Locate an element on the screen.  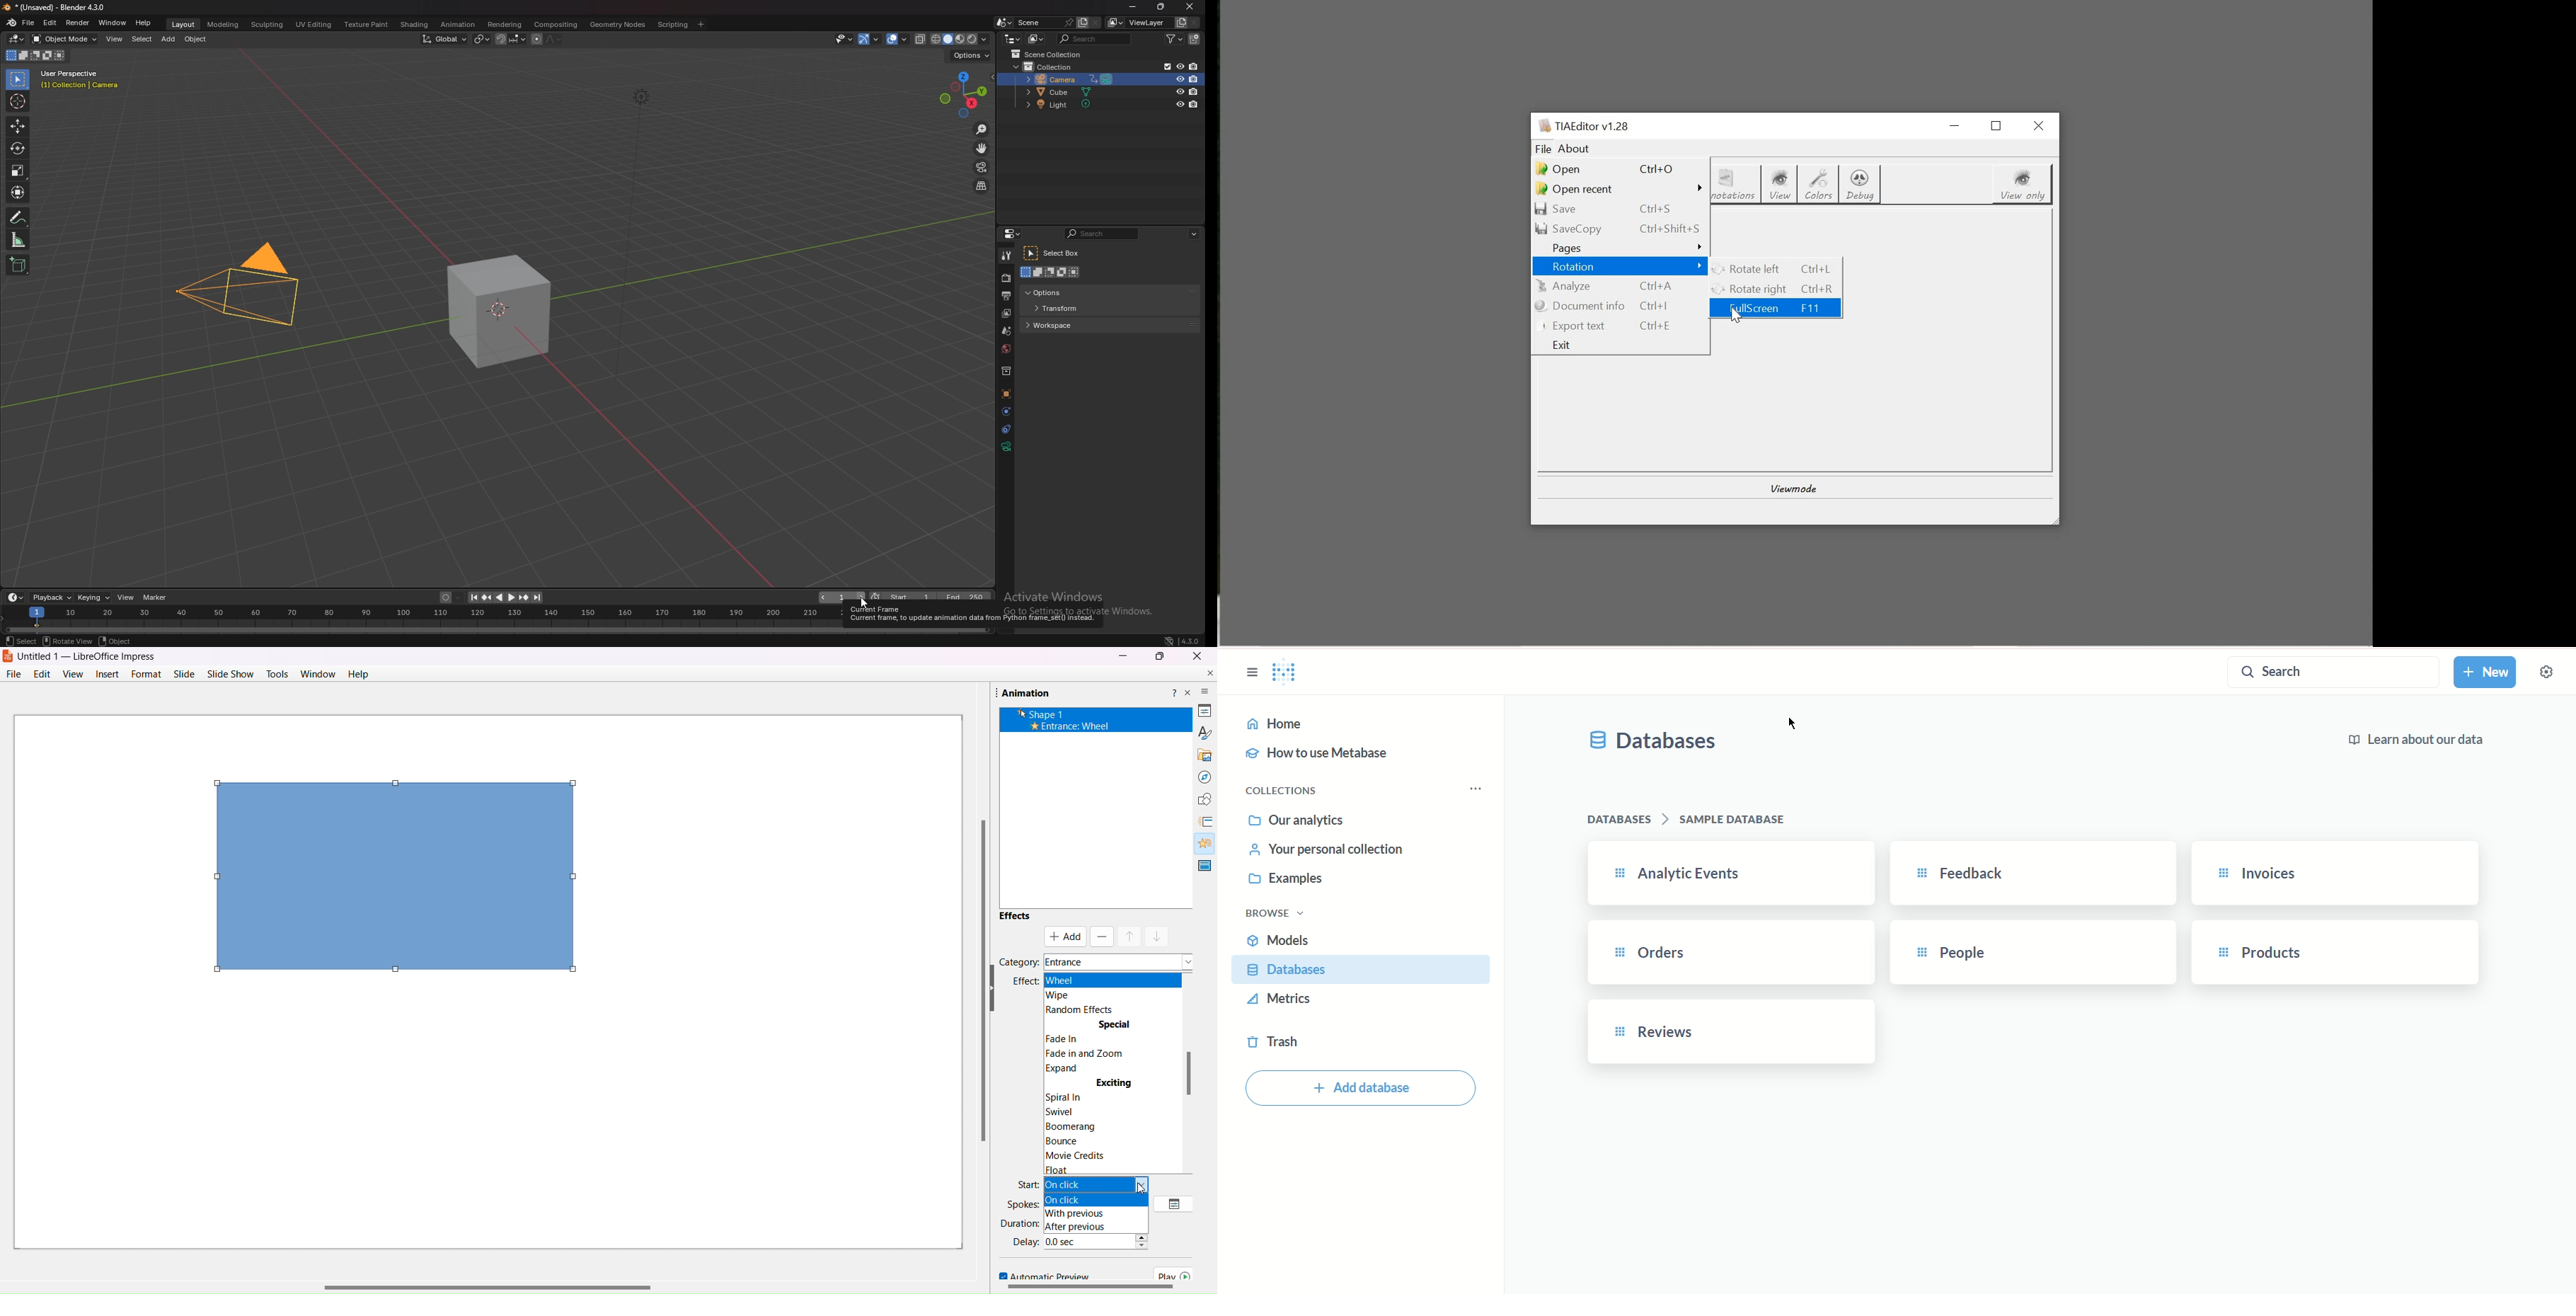
rotate is located at coordinates (17, 149).